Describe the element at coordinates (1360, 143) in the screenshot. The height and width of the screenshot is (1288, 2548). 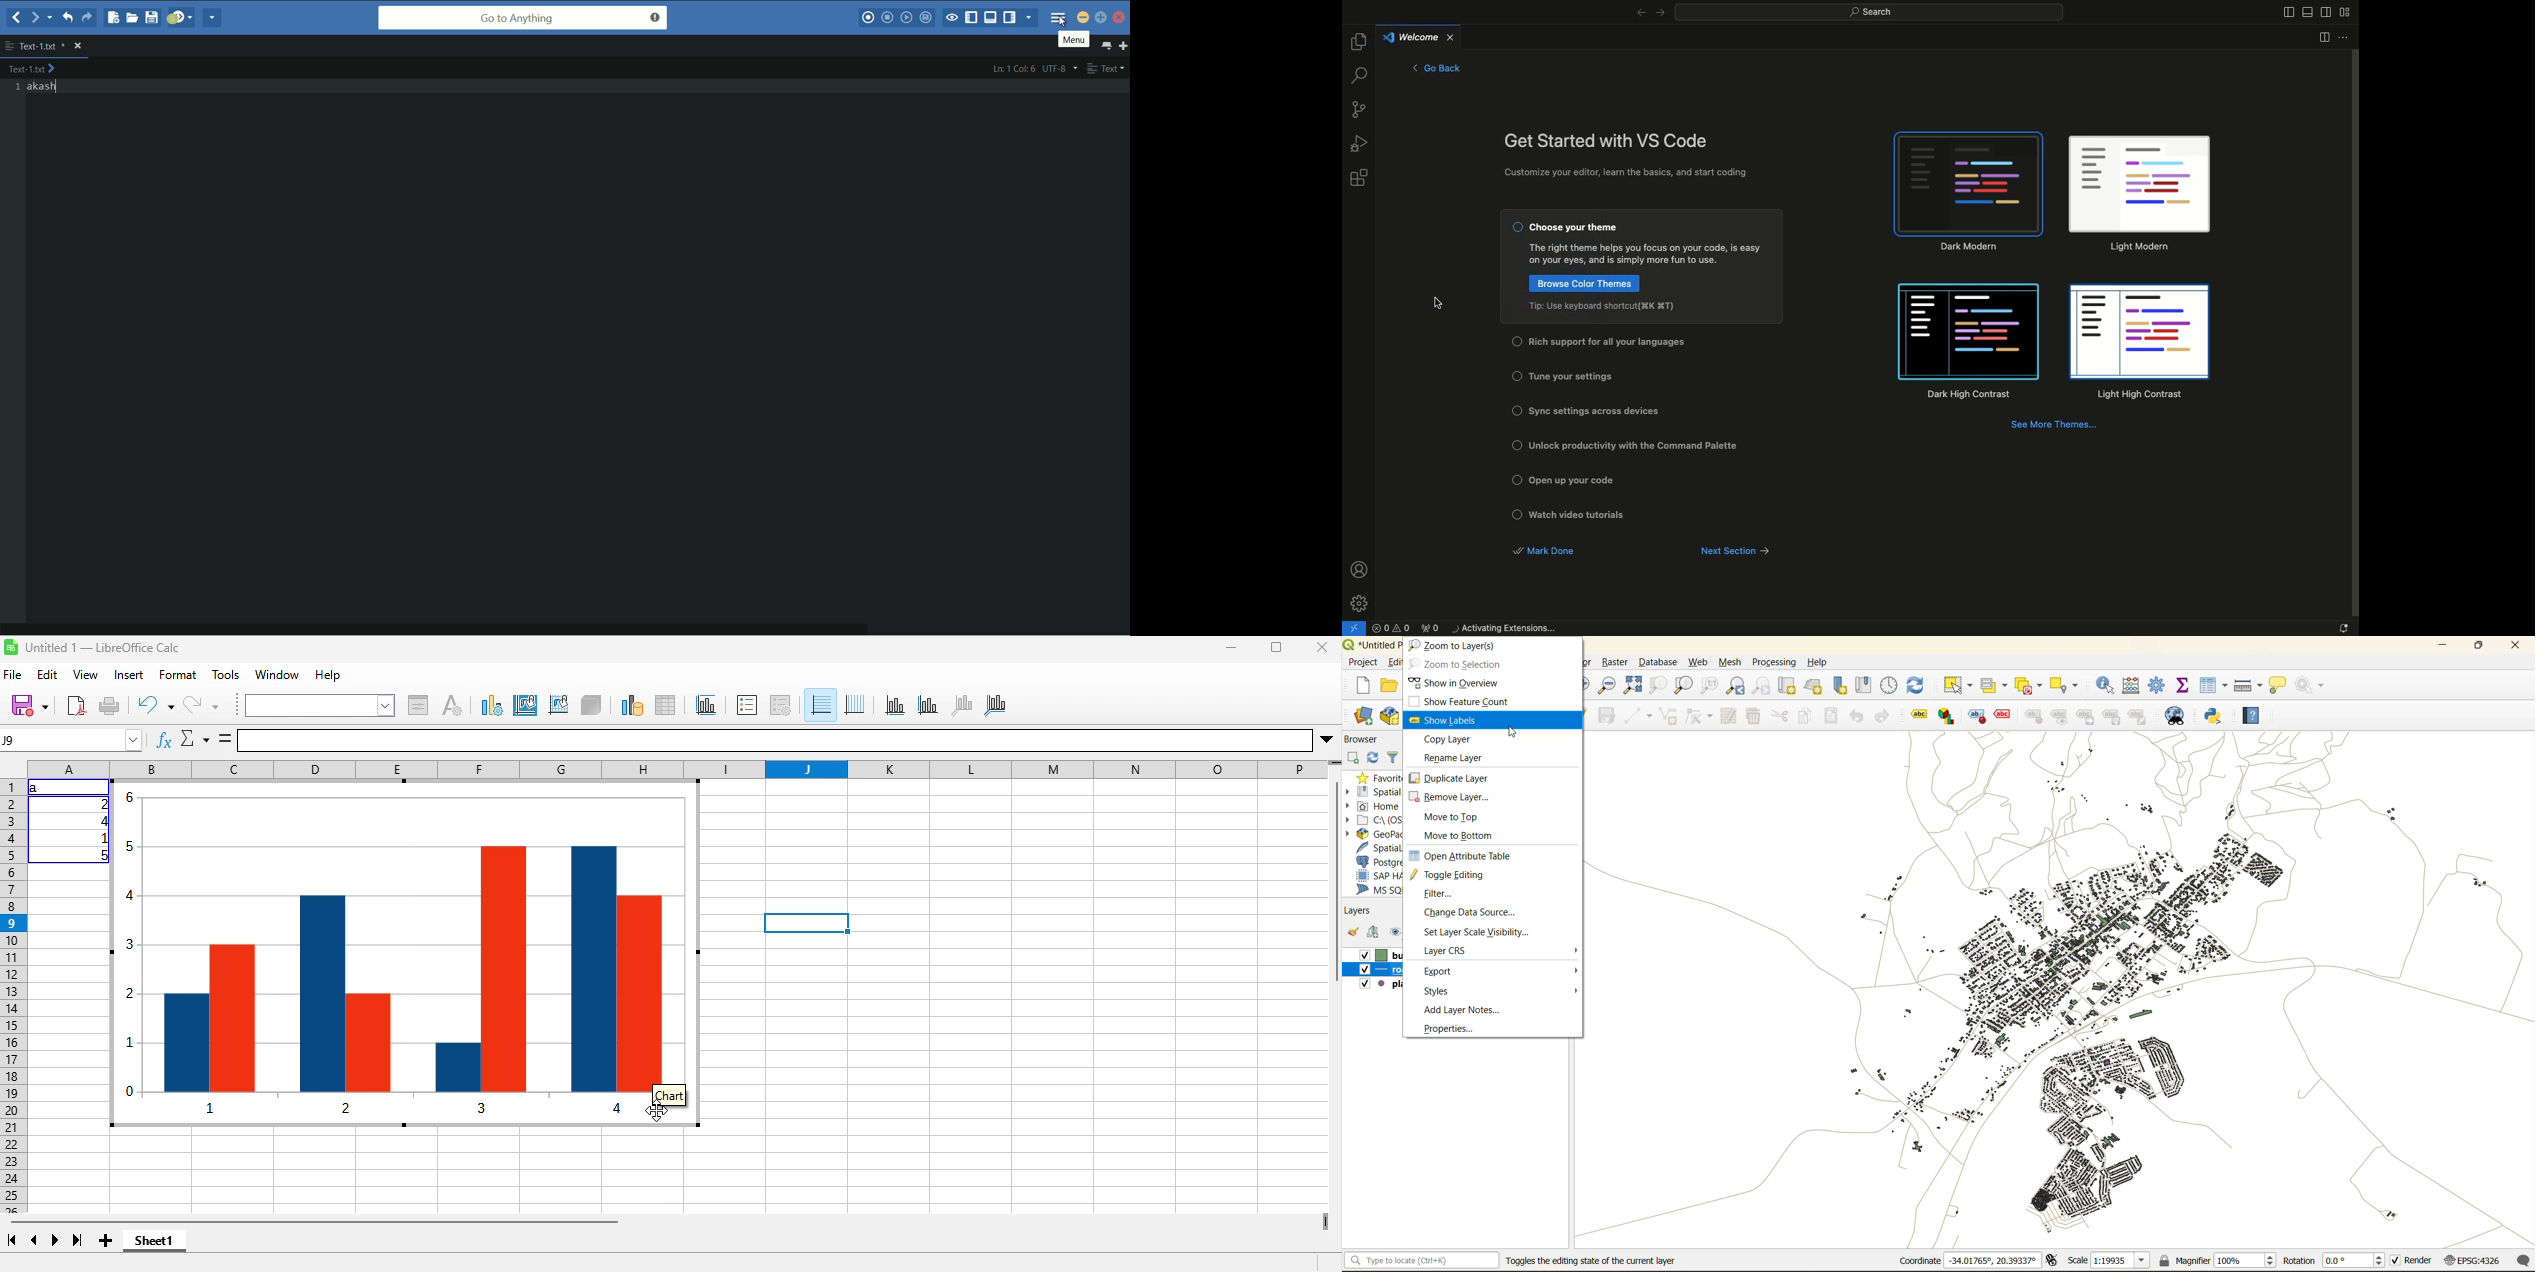
I see `Run and debug` at that location.